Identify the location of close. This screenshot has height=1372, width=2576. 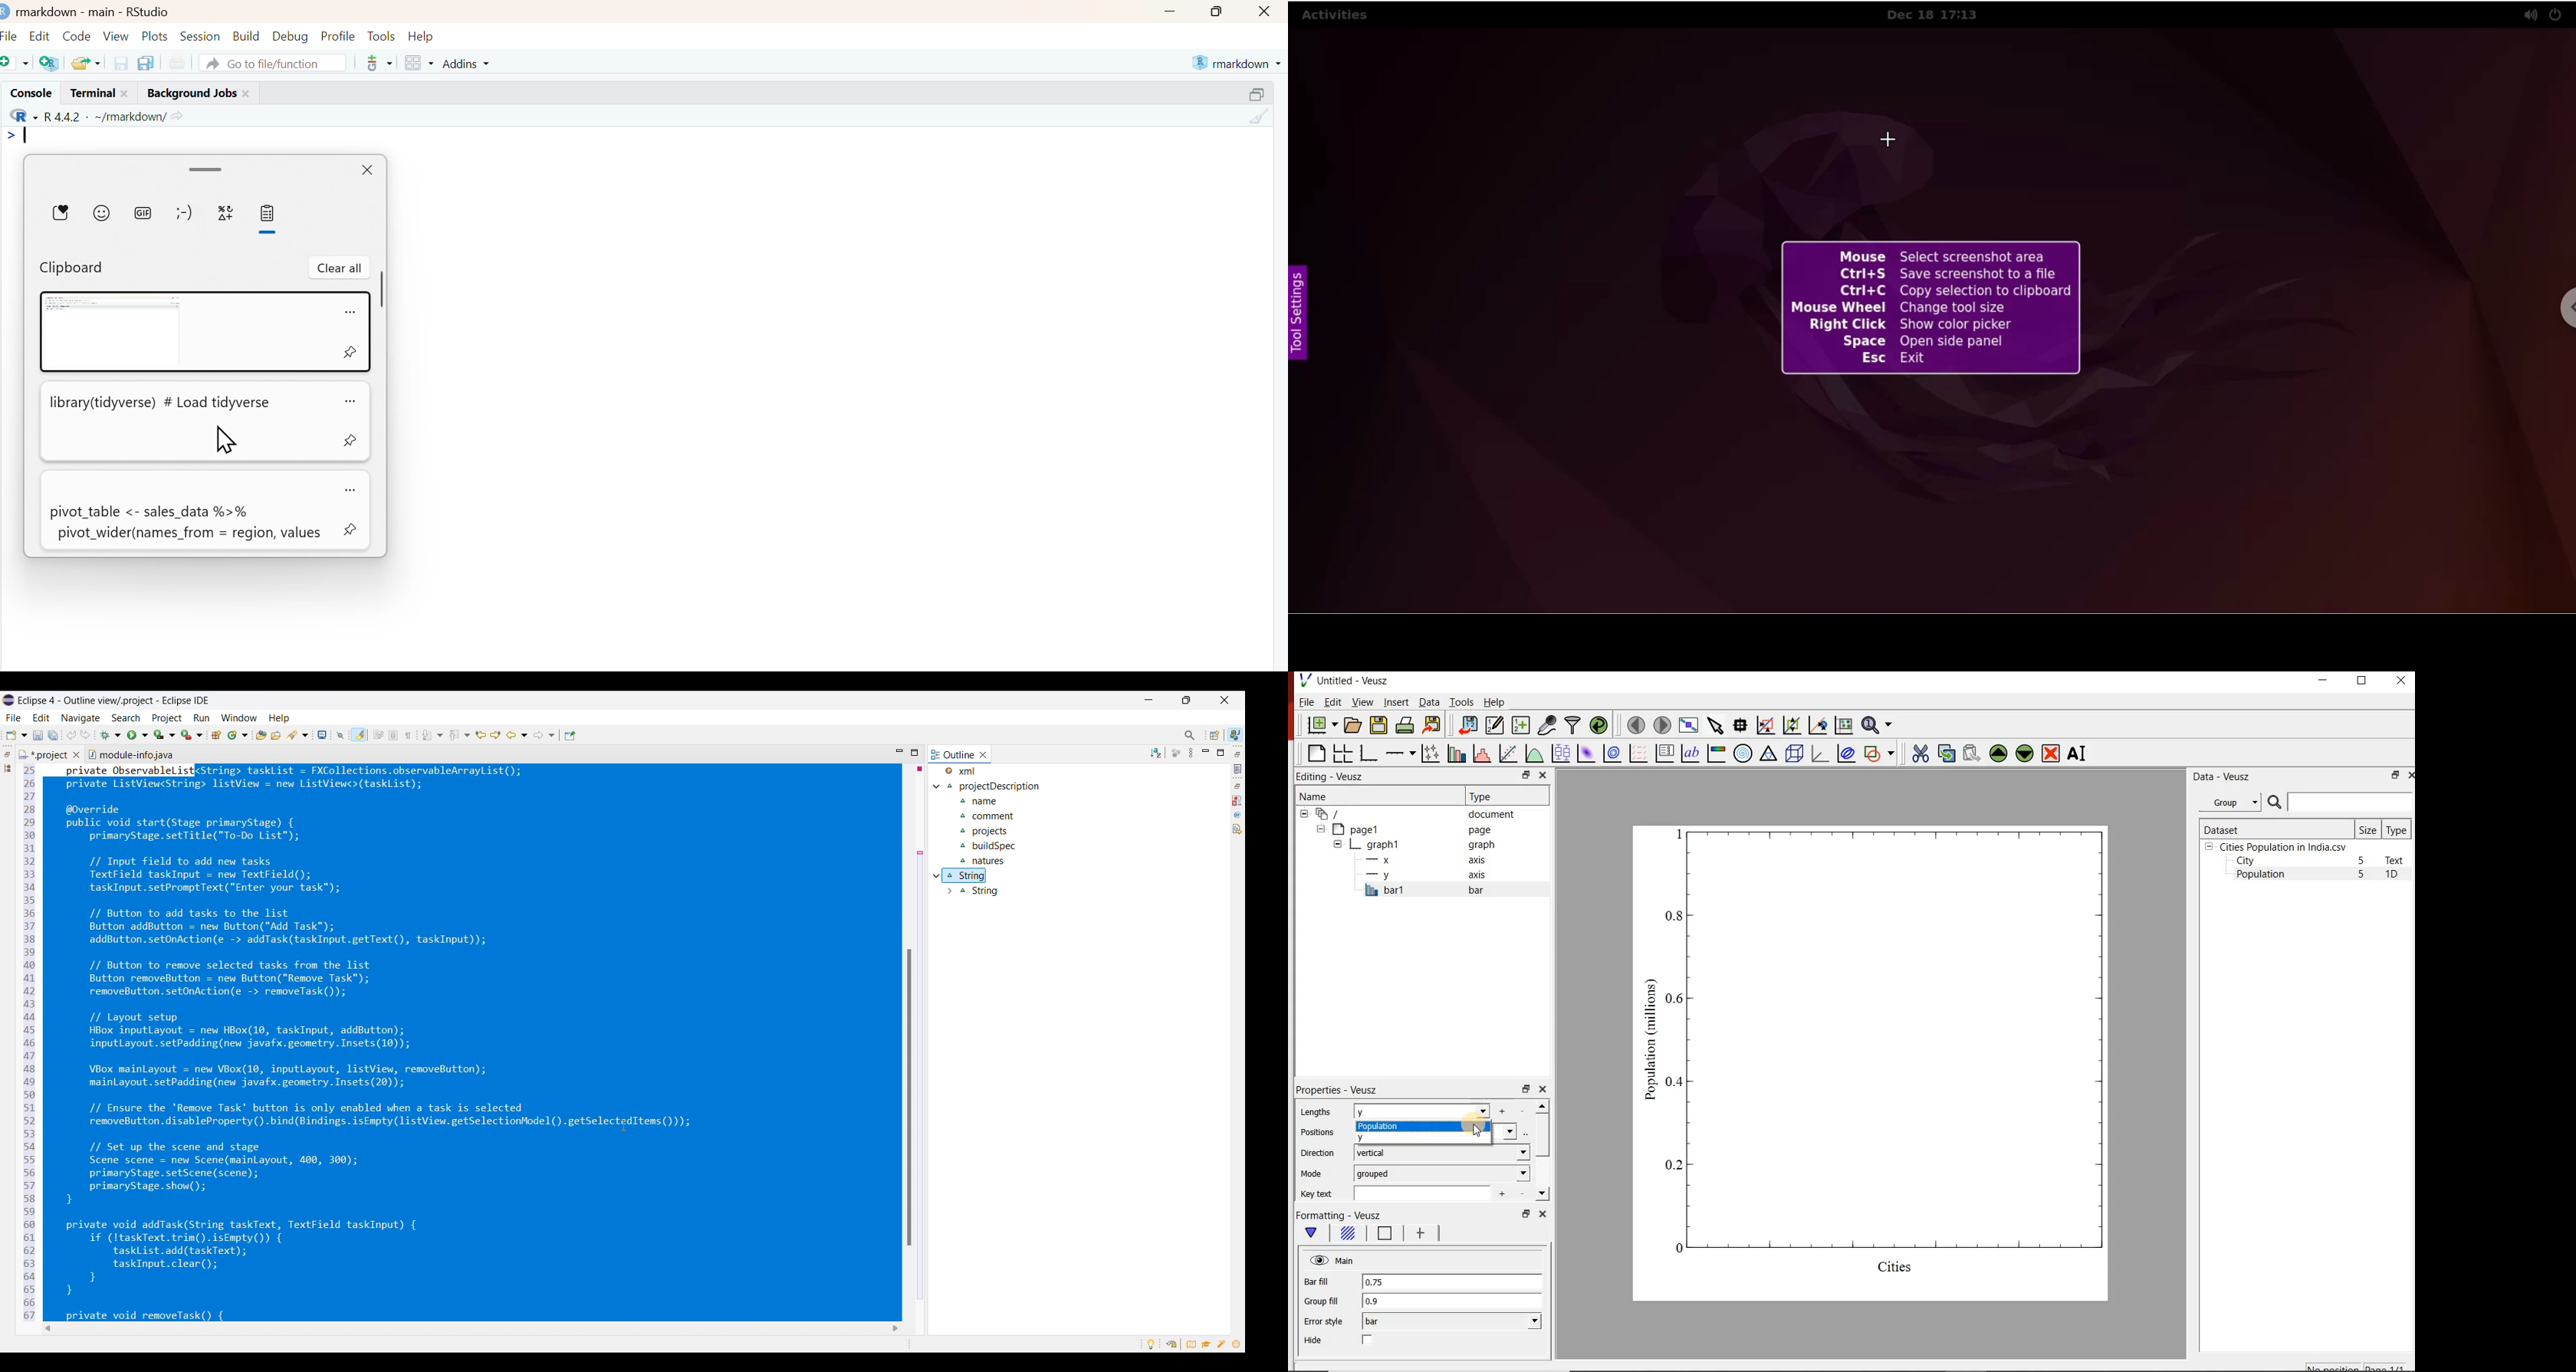
(1267, 11).